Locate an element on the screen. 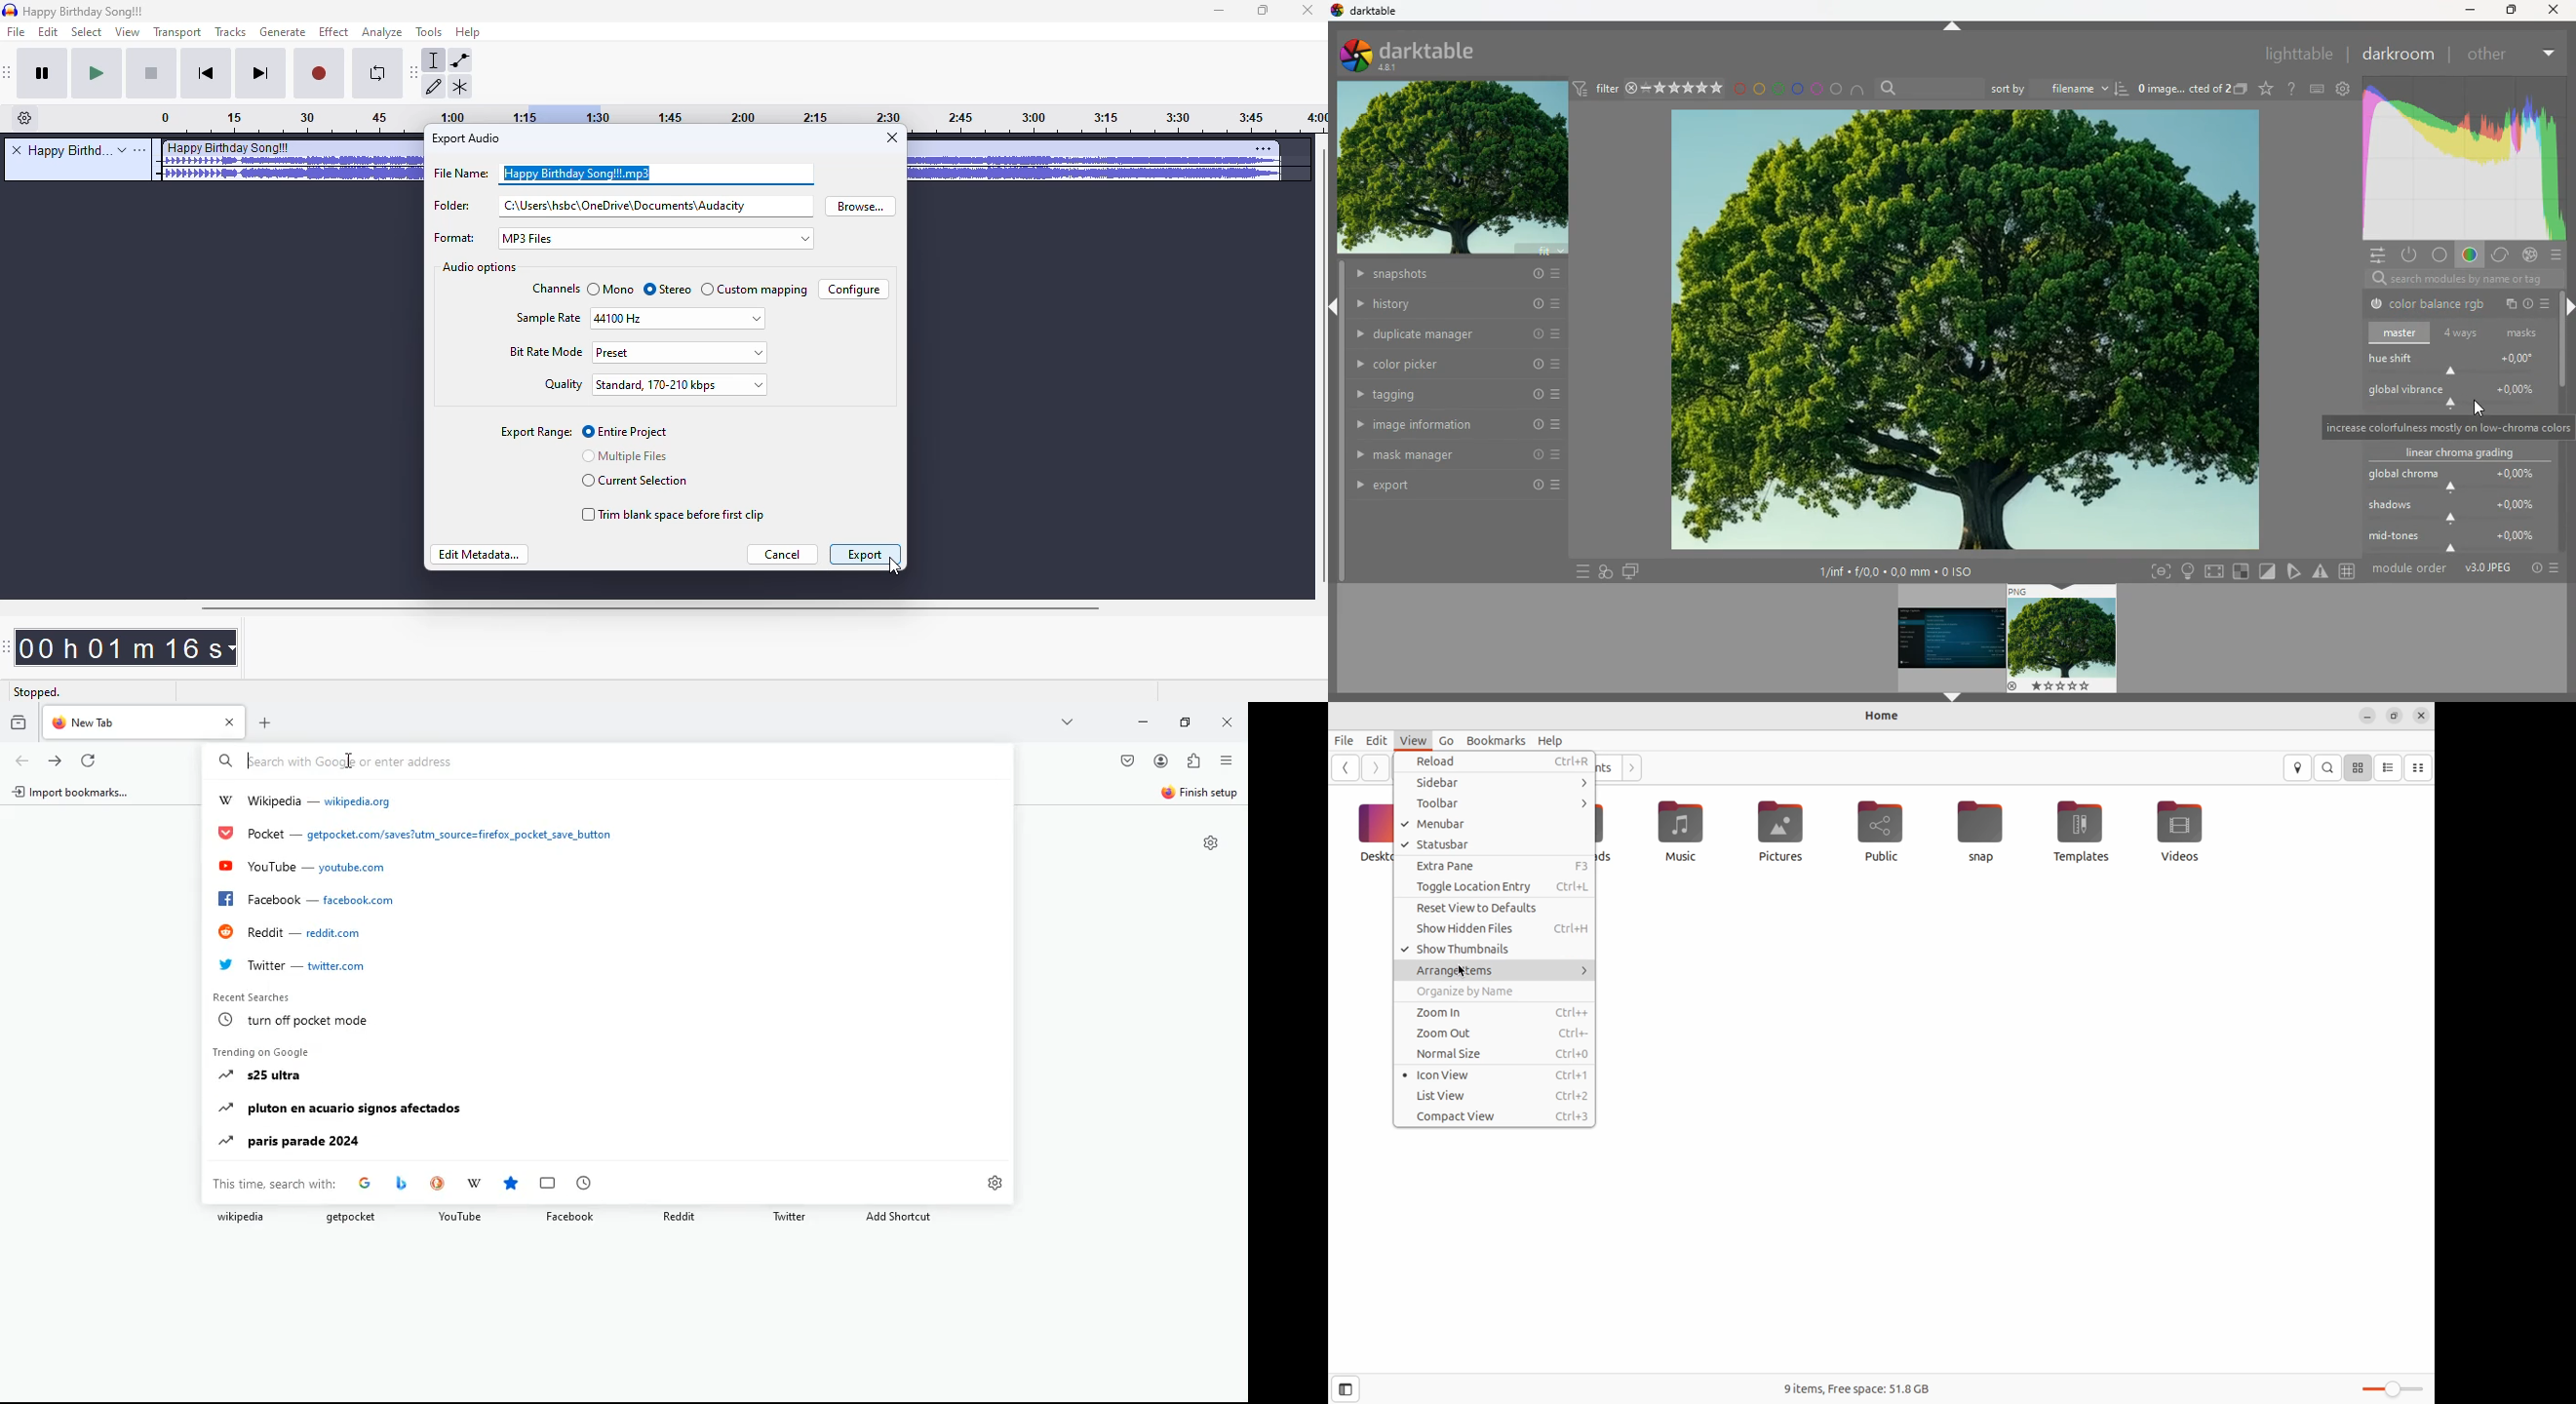  setorize is located at coordinates (2243, 571).